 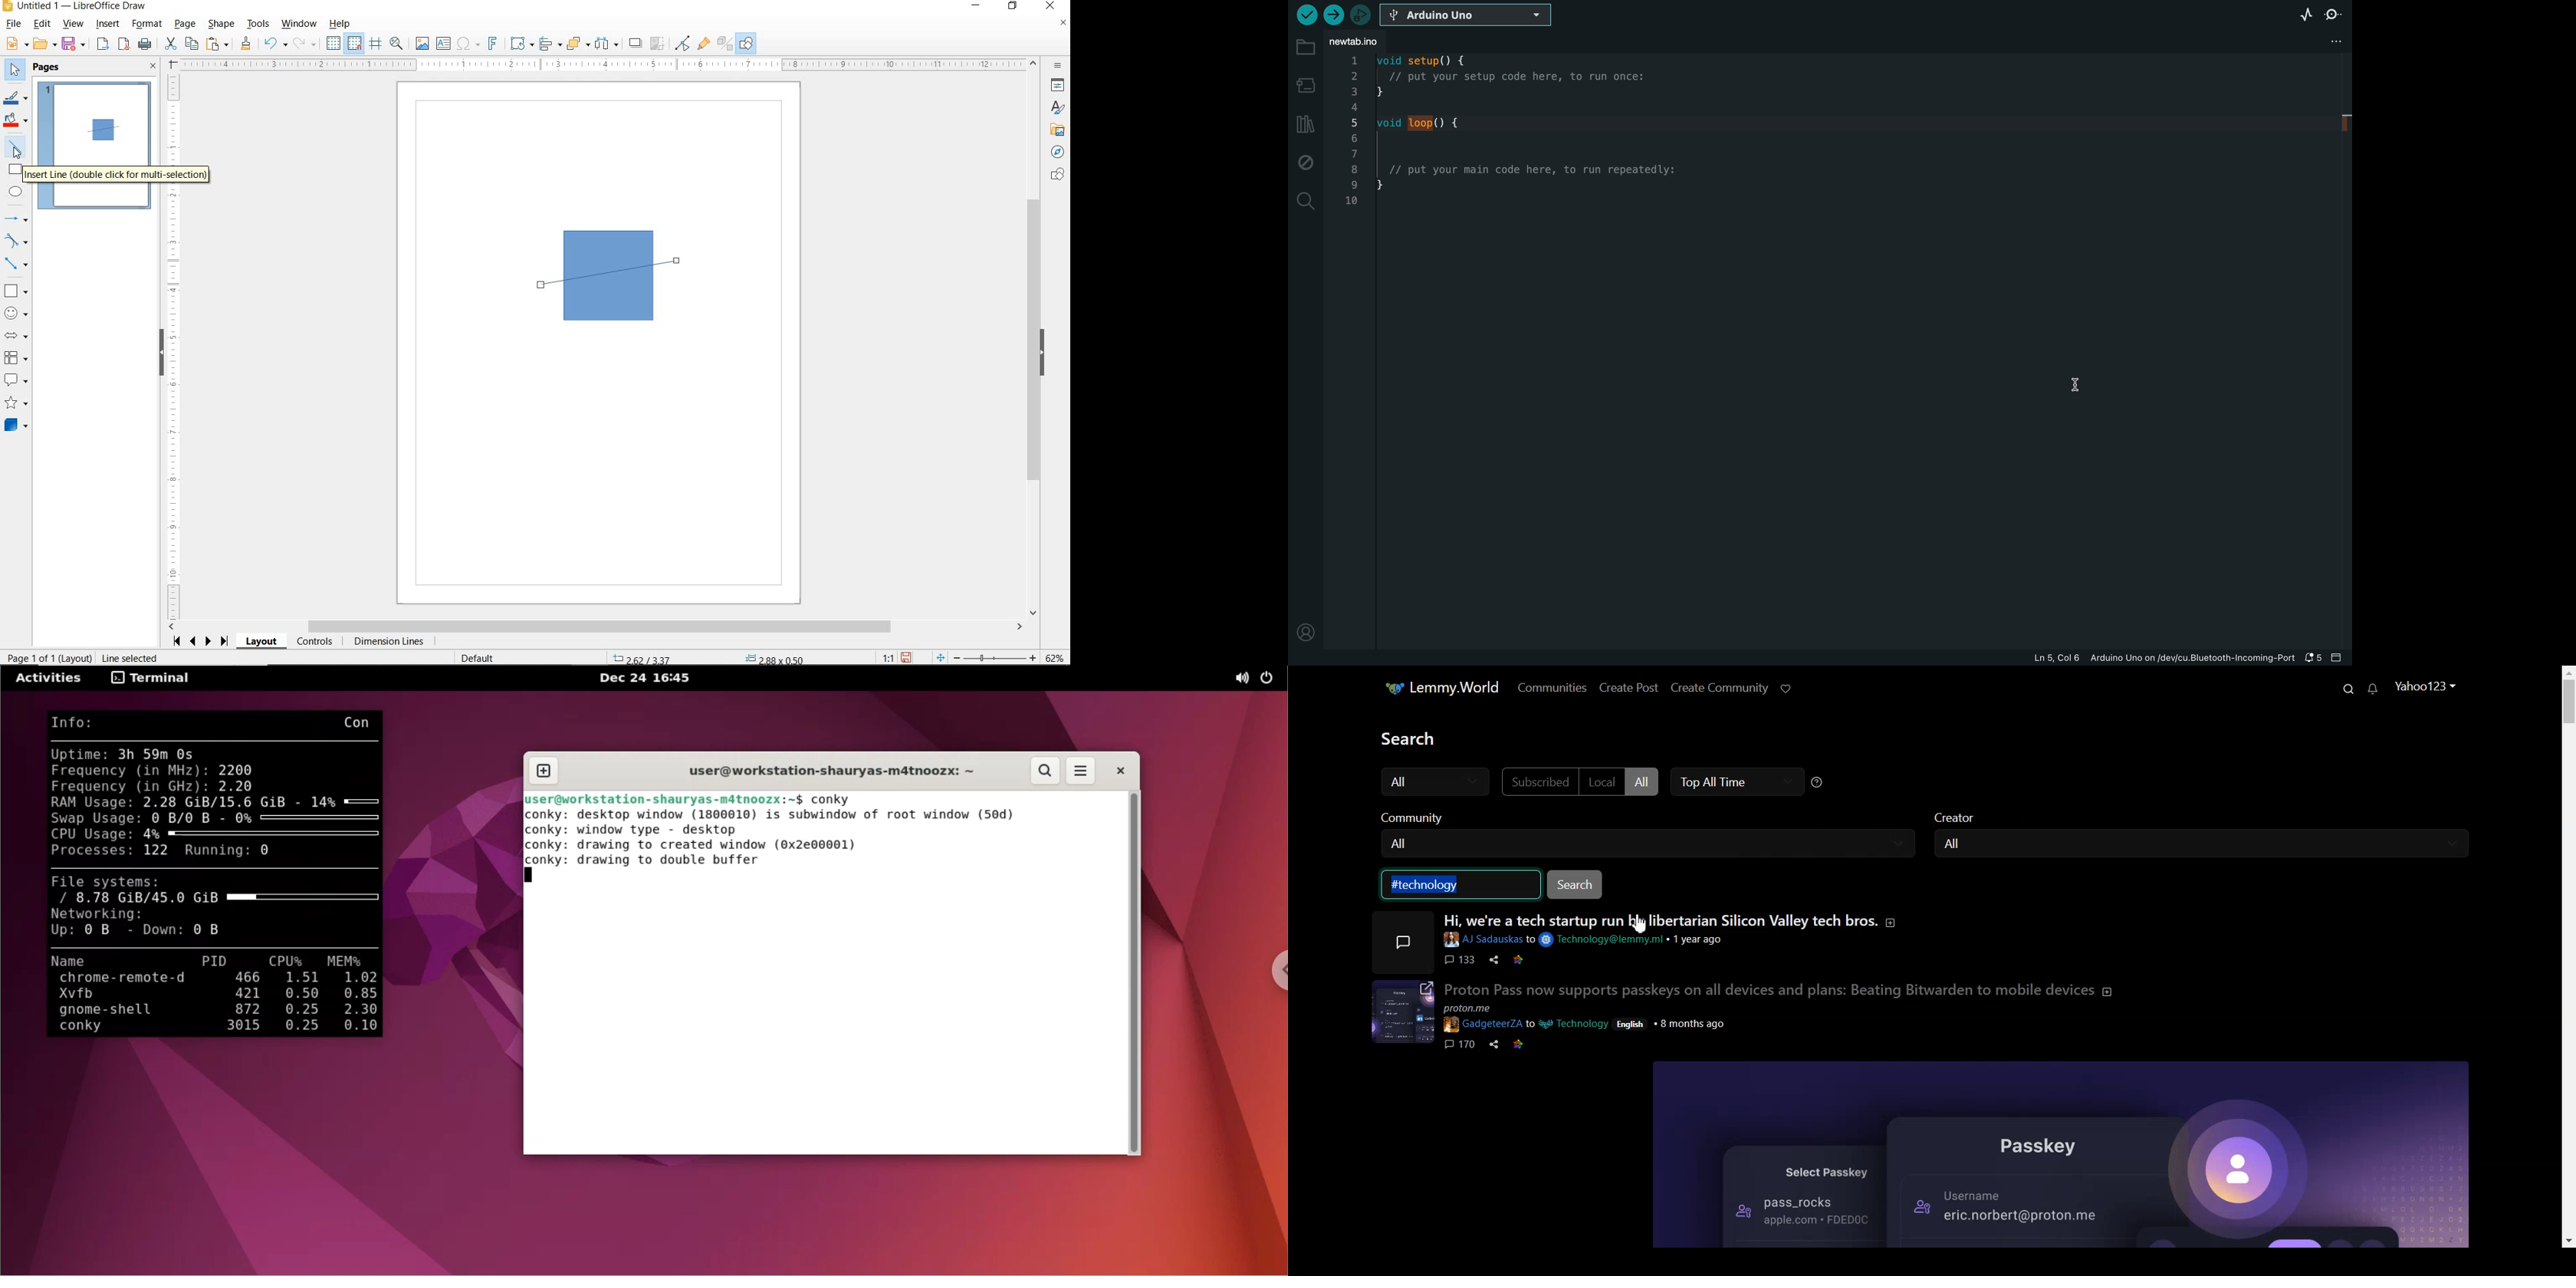 I want to click on BASIC SHAPES, so click(x=15, y=289).